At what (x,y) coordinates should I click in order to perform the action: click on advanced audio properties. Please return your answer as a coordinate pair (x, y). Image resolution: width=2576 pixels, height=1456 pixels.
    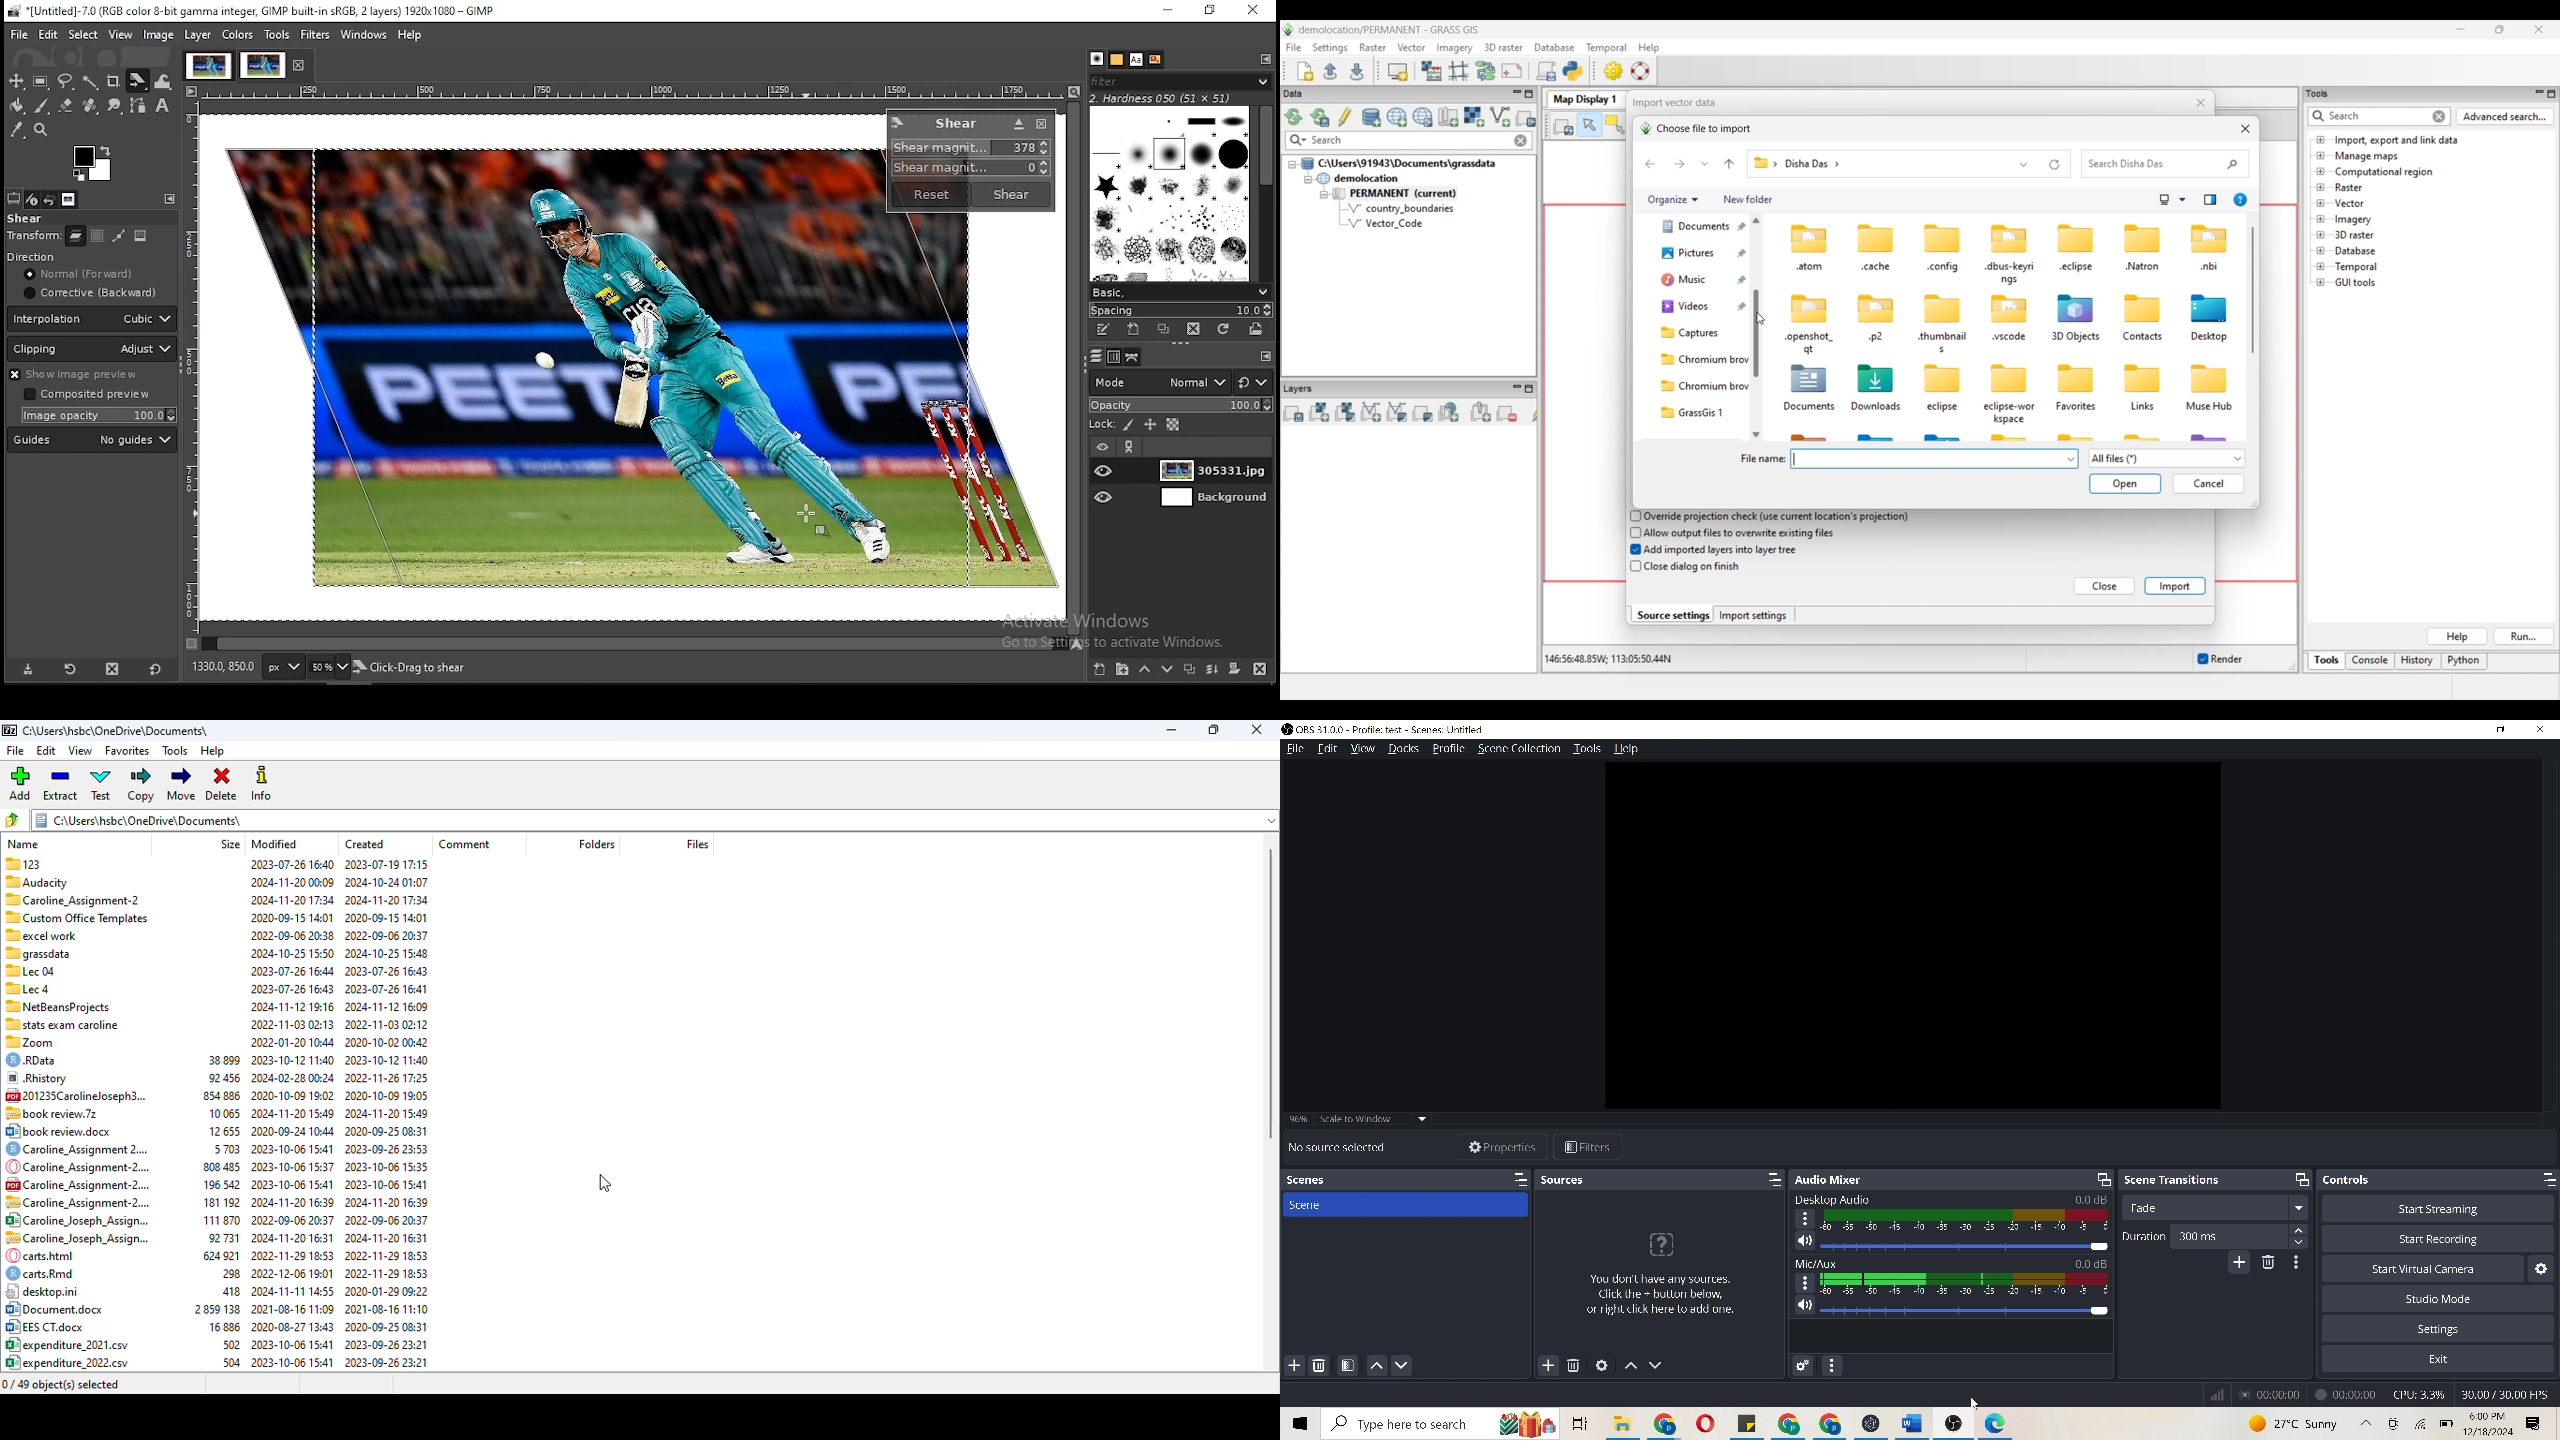
    Looking at the image, I should click on (1800, 1365).